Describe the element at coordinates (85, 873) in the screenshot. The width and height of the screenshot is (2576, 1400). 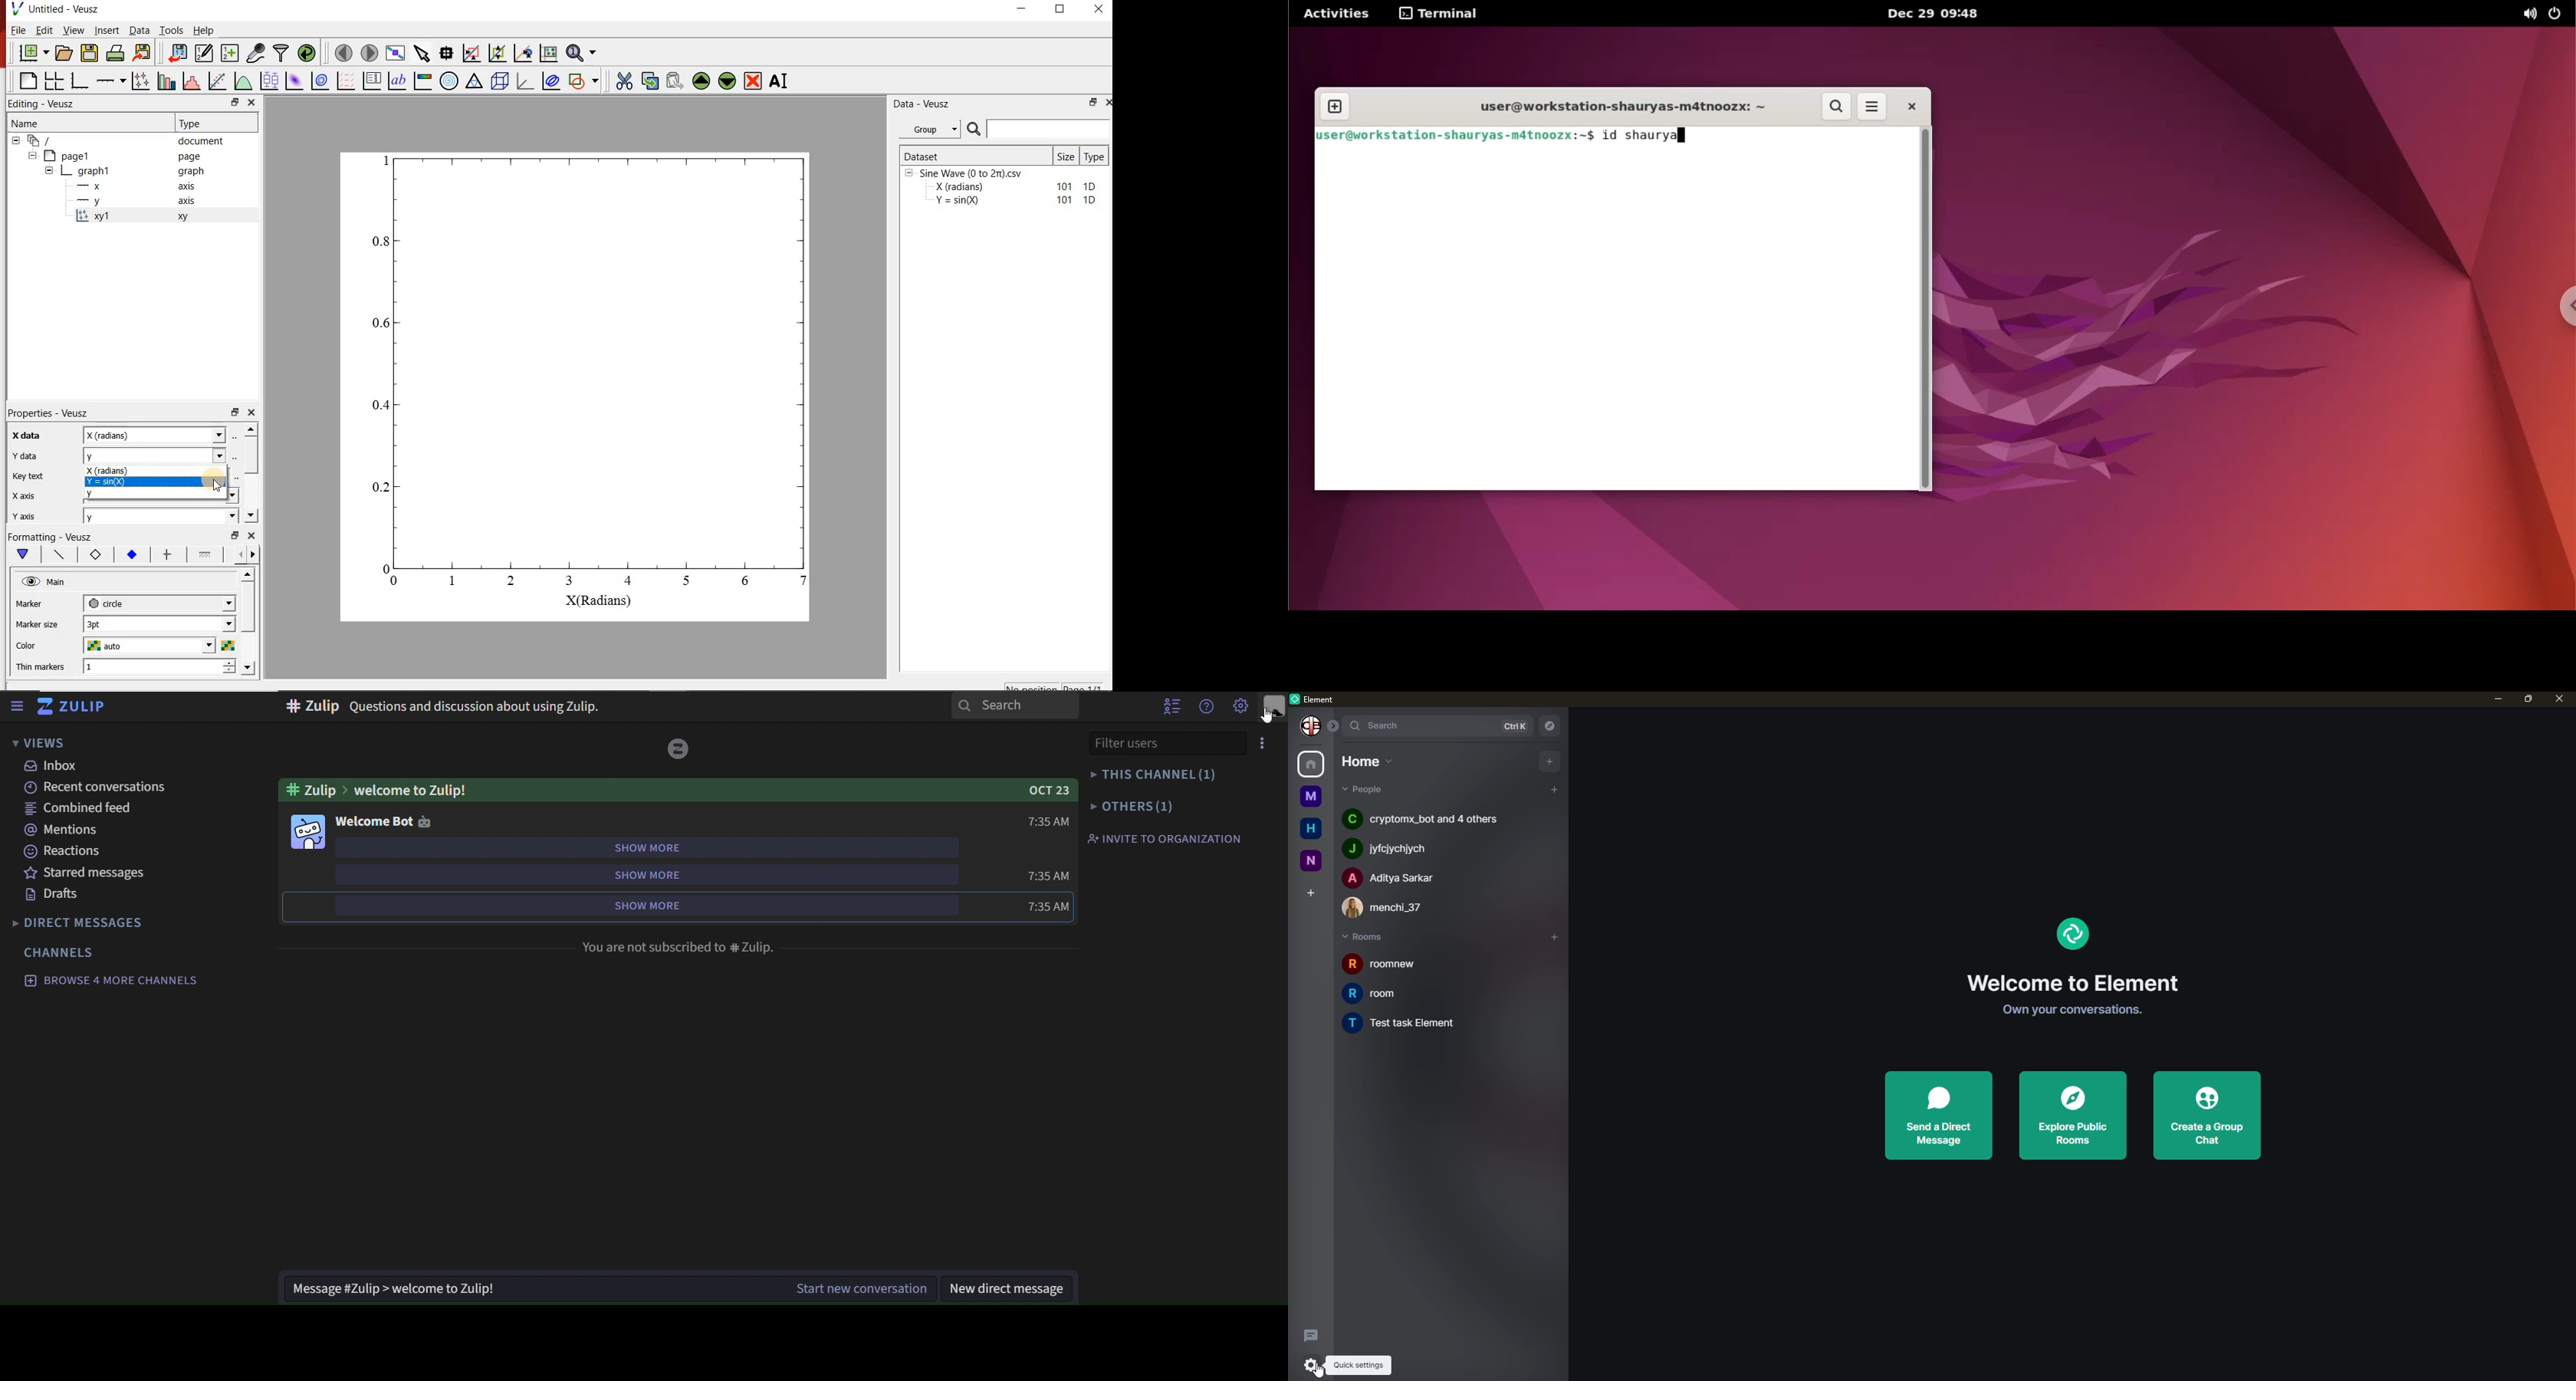
I see `starred messages` at that location.